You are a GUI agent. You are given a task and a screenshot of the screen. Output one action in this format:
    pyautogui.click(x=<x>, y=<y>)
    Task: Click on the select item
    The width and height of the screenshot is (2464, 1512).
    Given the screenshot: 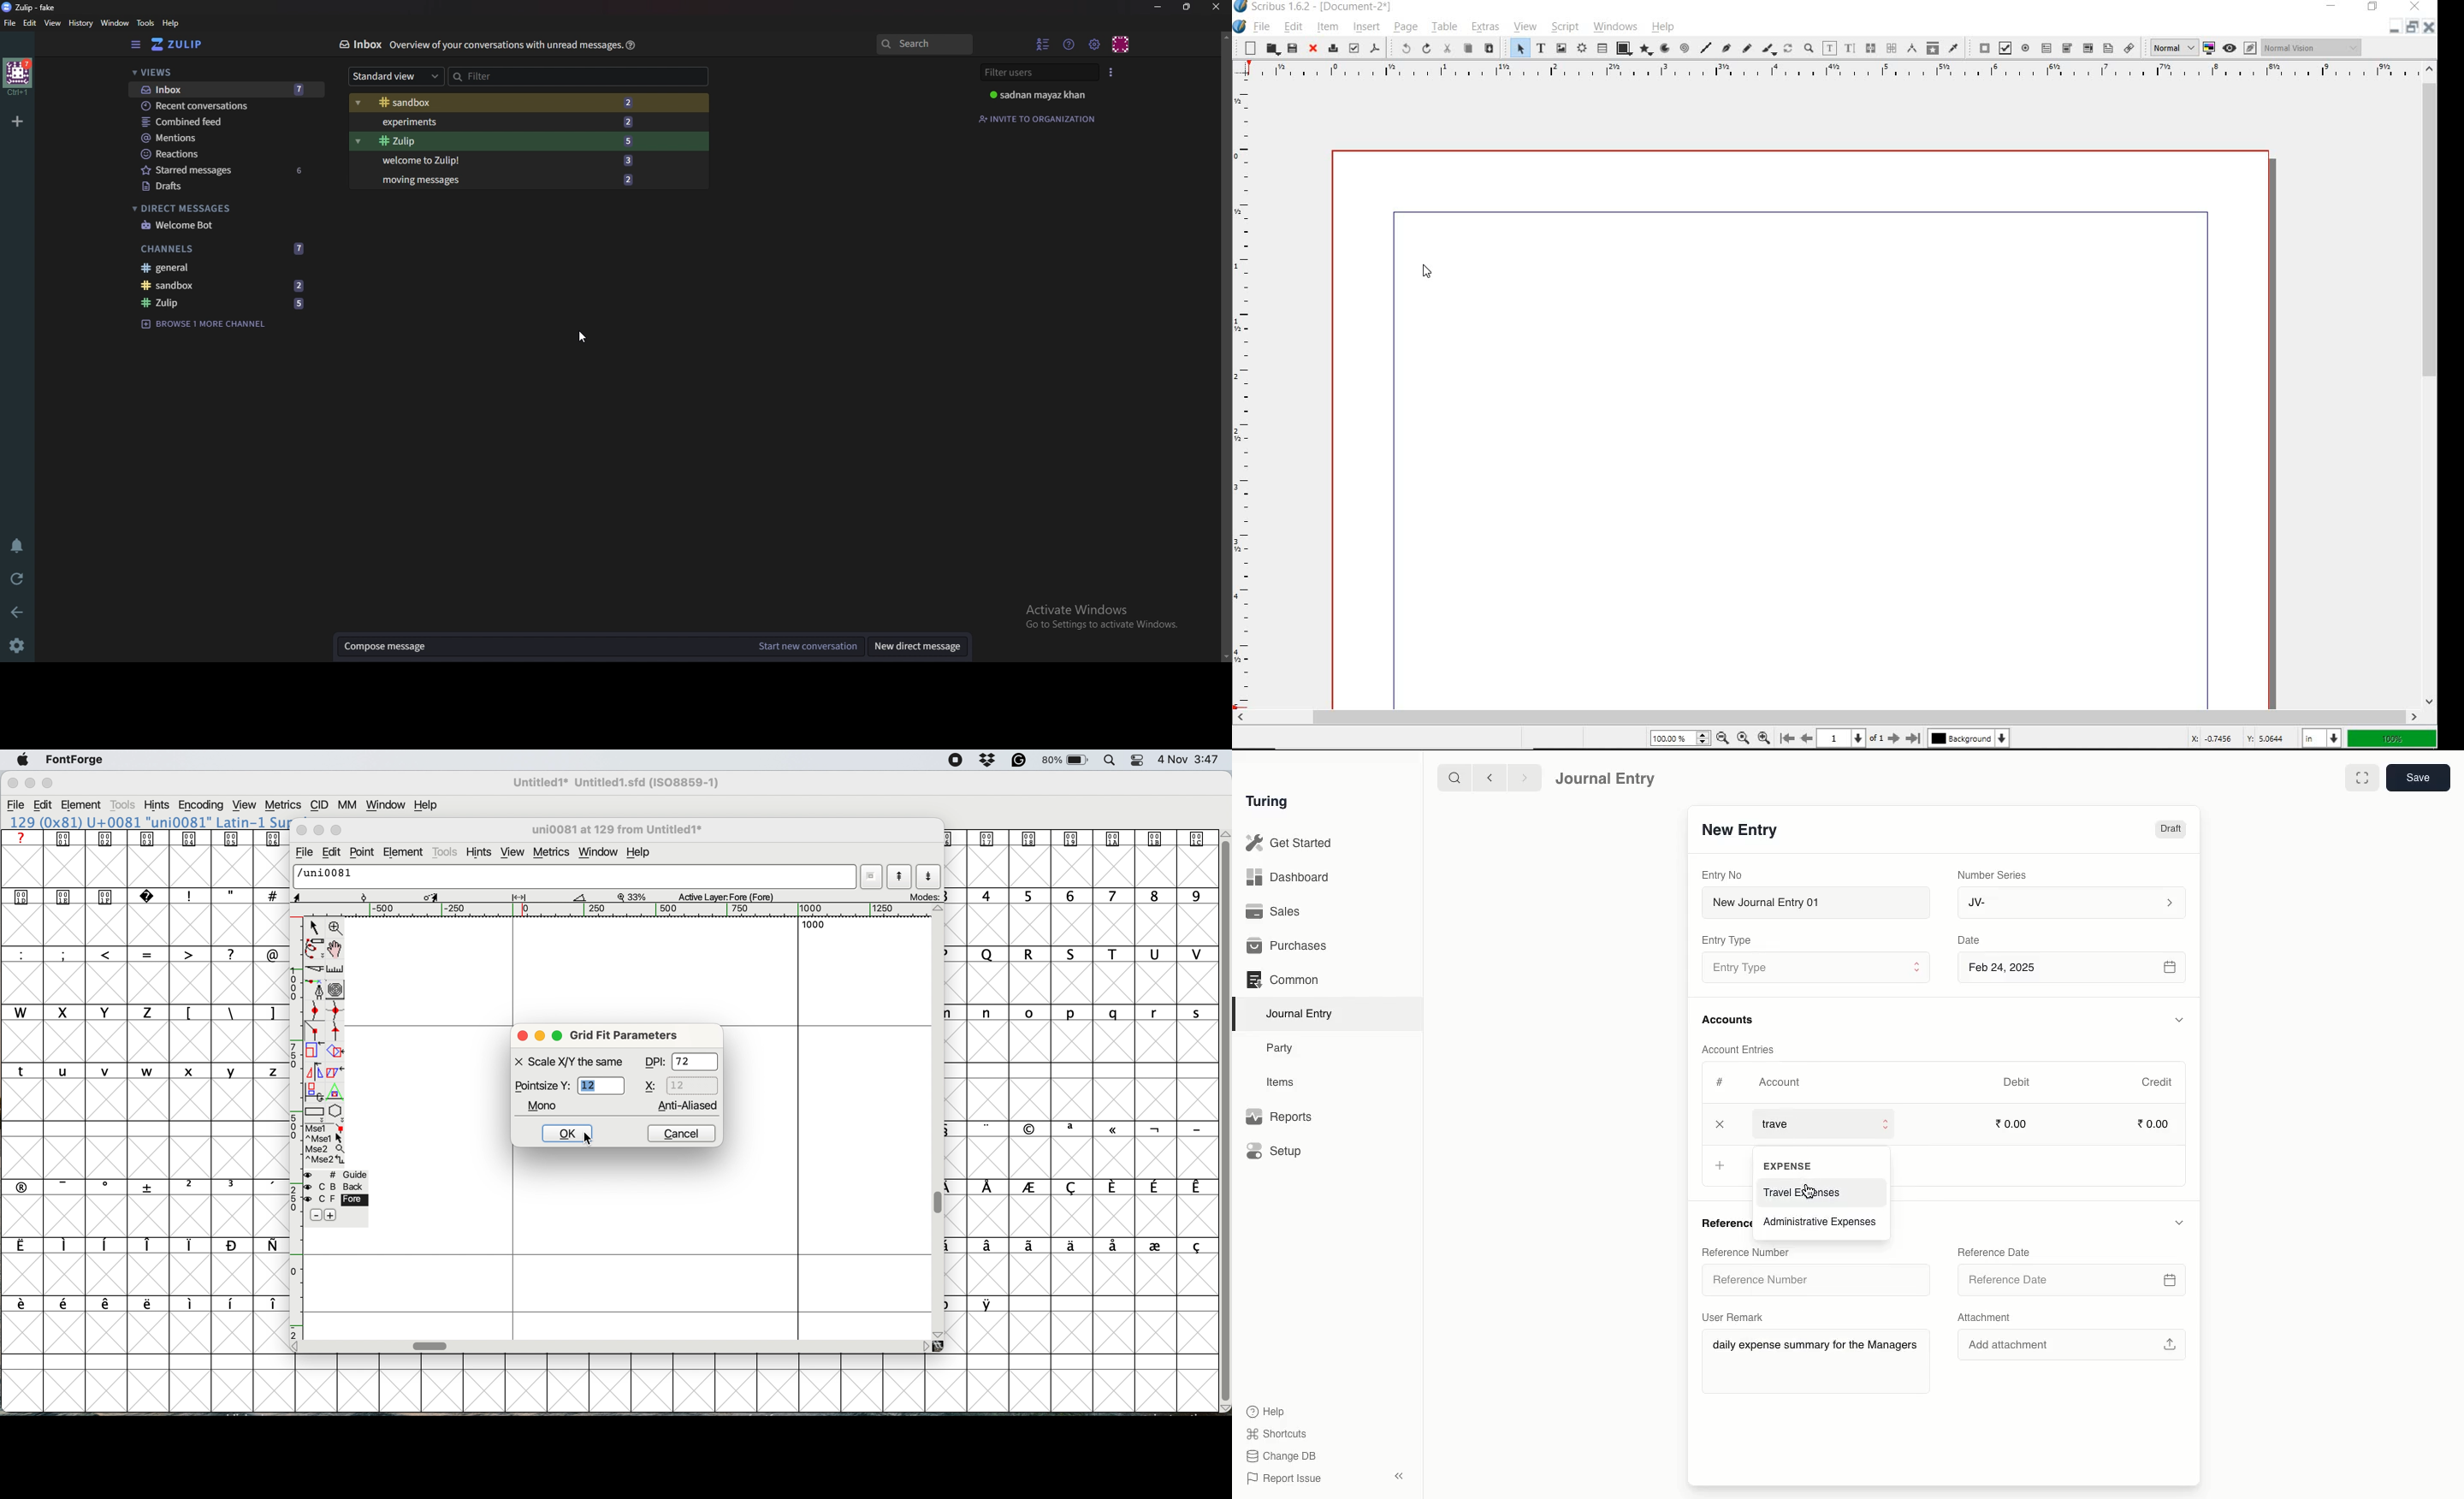 What is the action you would take?
    pyautogui.click(x=1518, y=47)
    